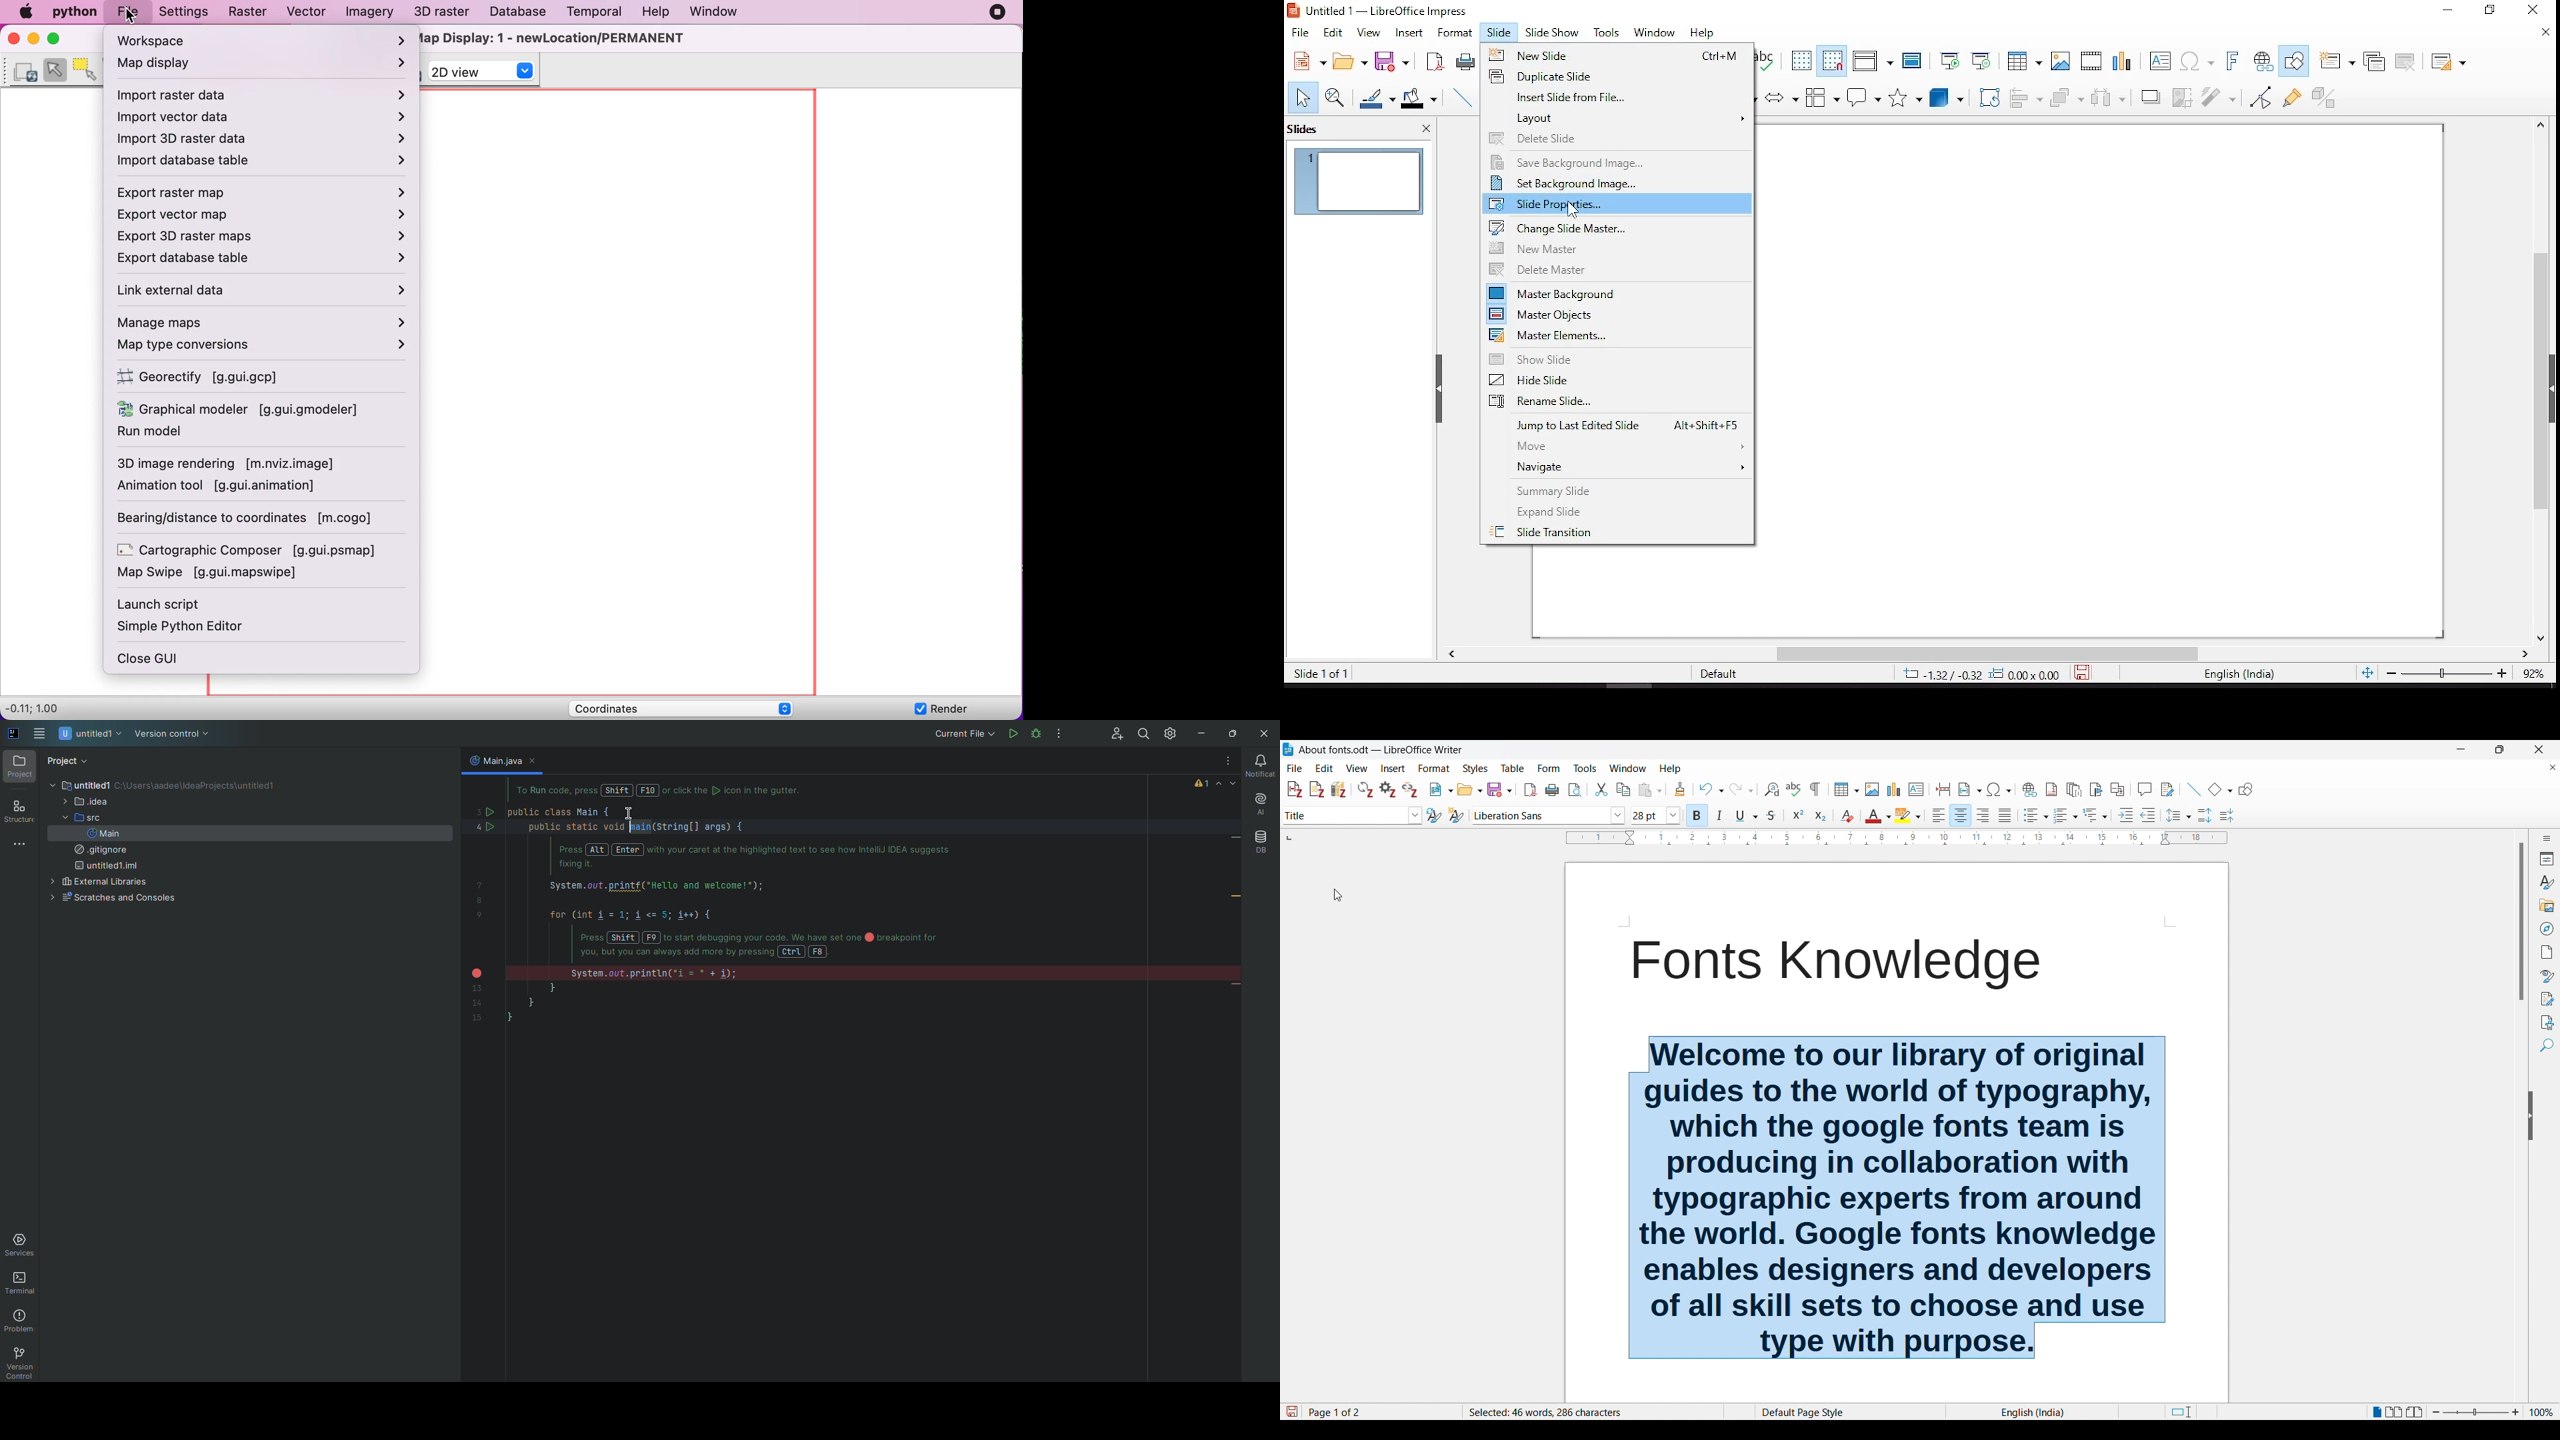  Describe the element at coordinates (2145, 789) in the screenshot. I see `Insert comment` at that location.